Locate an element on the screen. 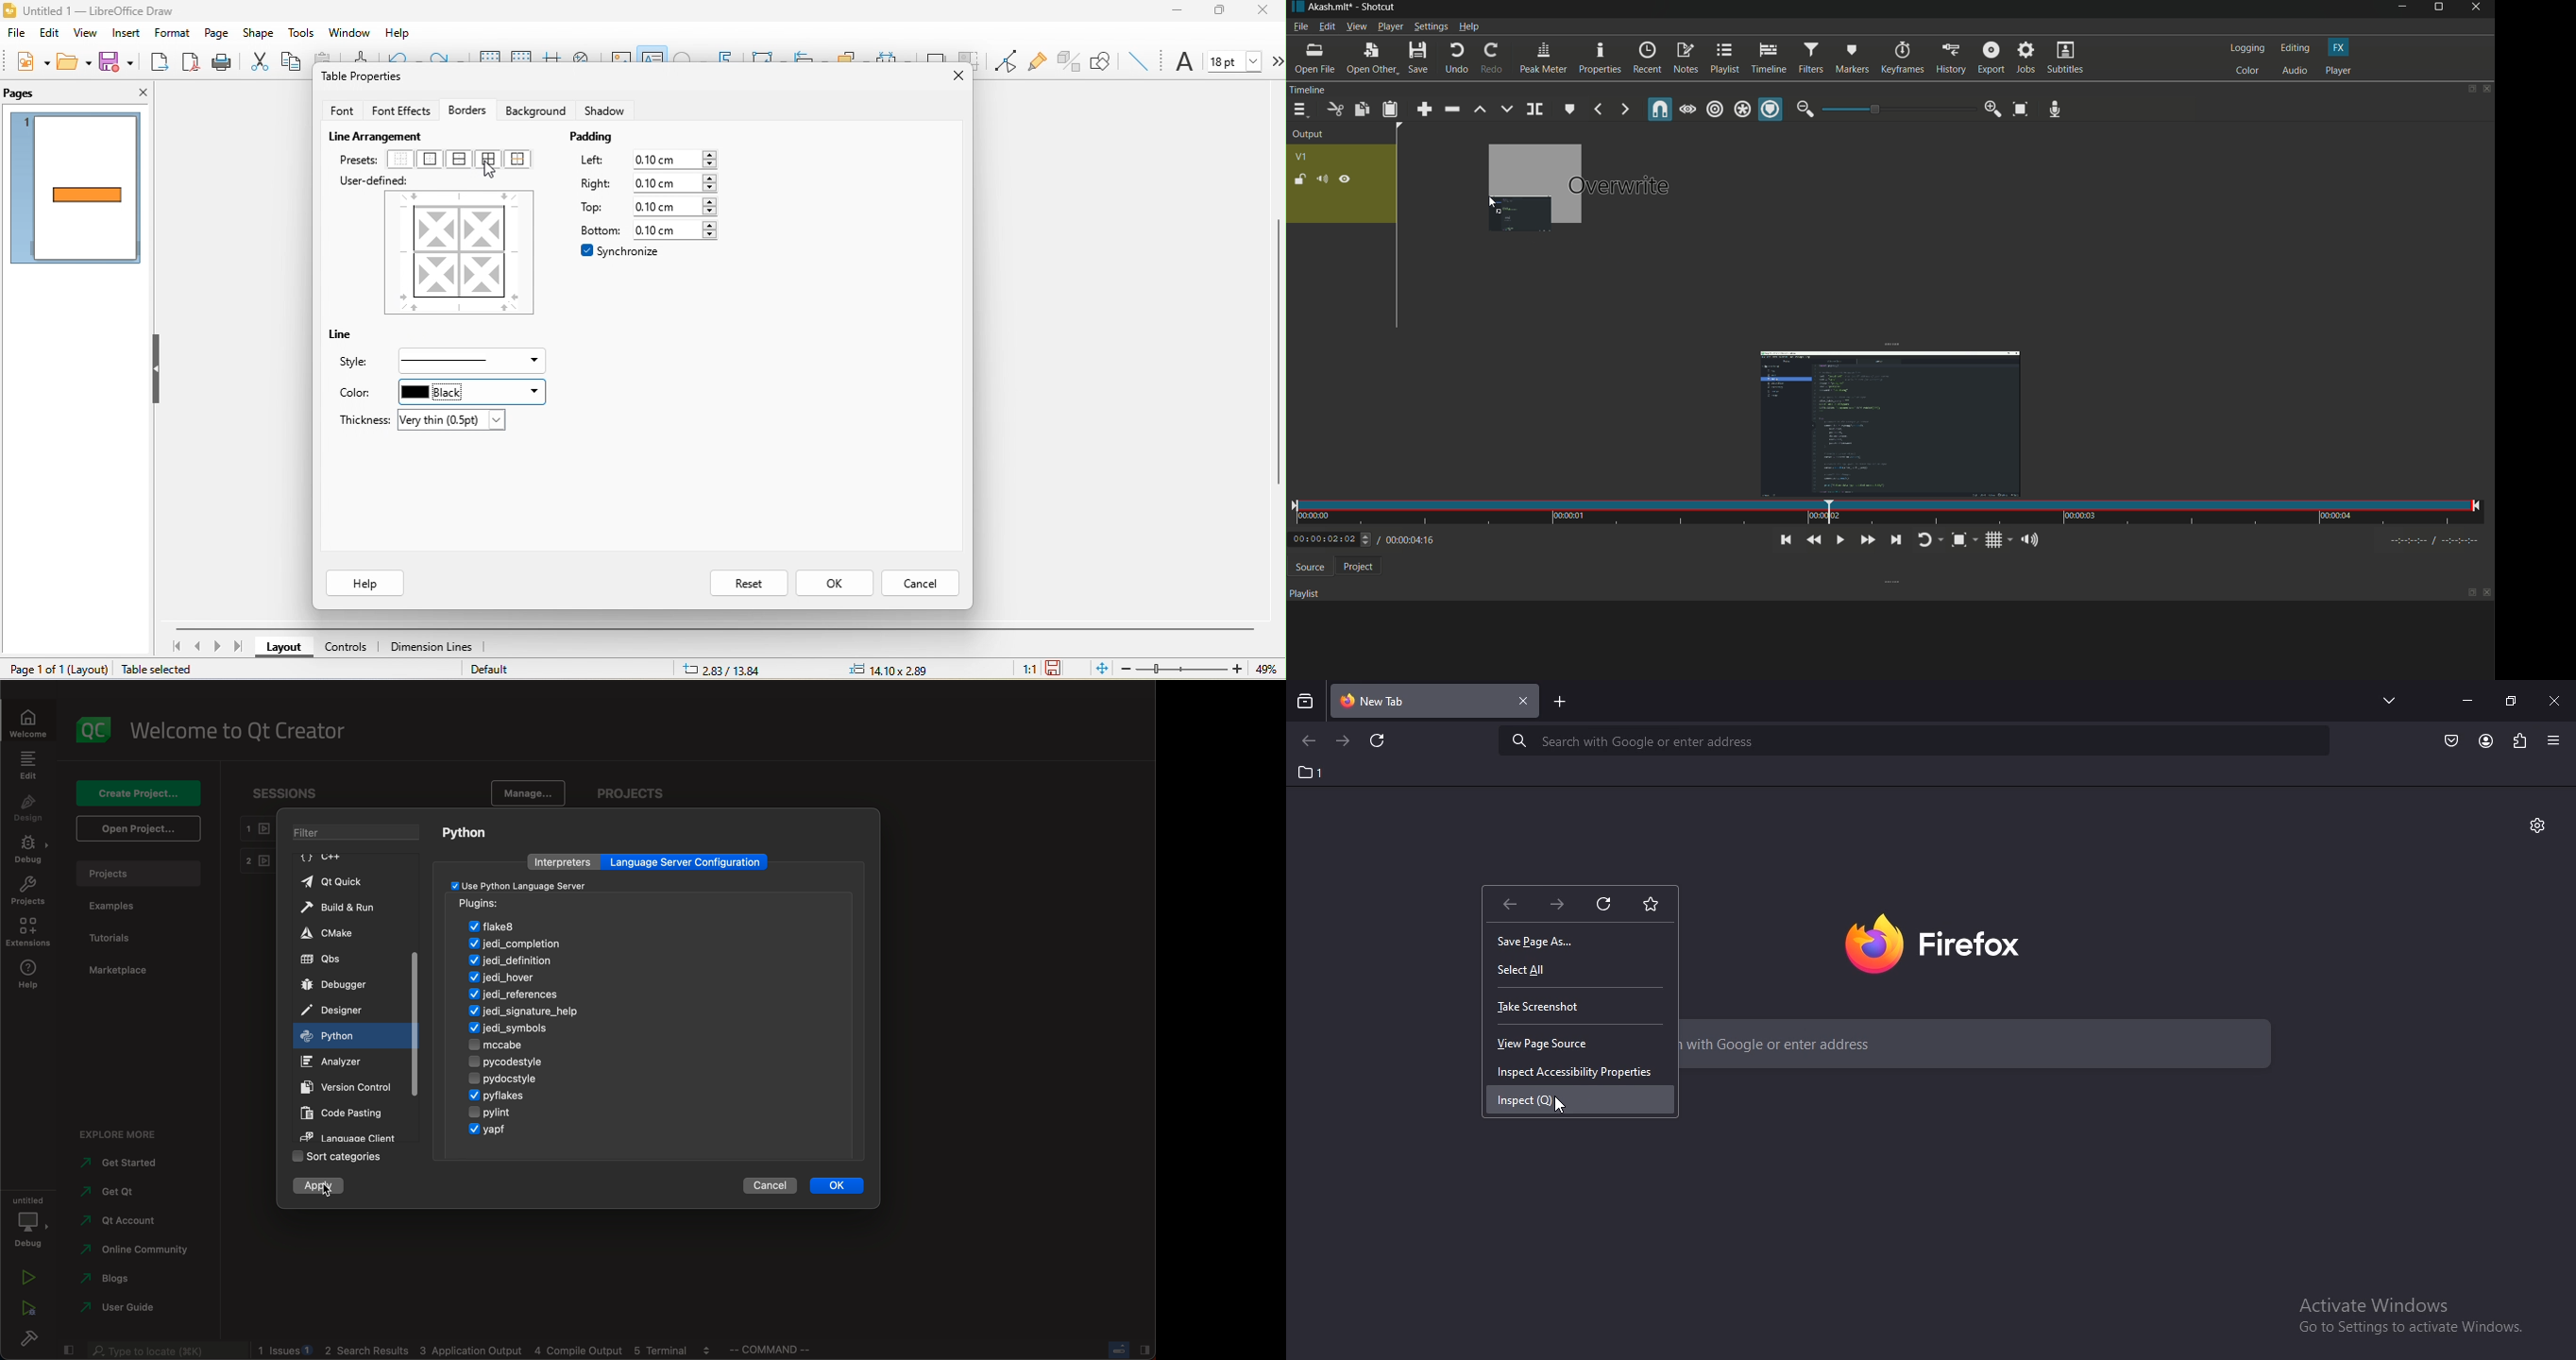  jedi is located at coordinates (535, 943).